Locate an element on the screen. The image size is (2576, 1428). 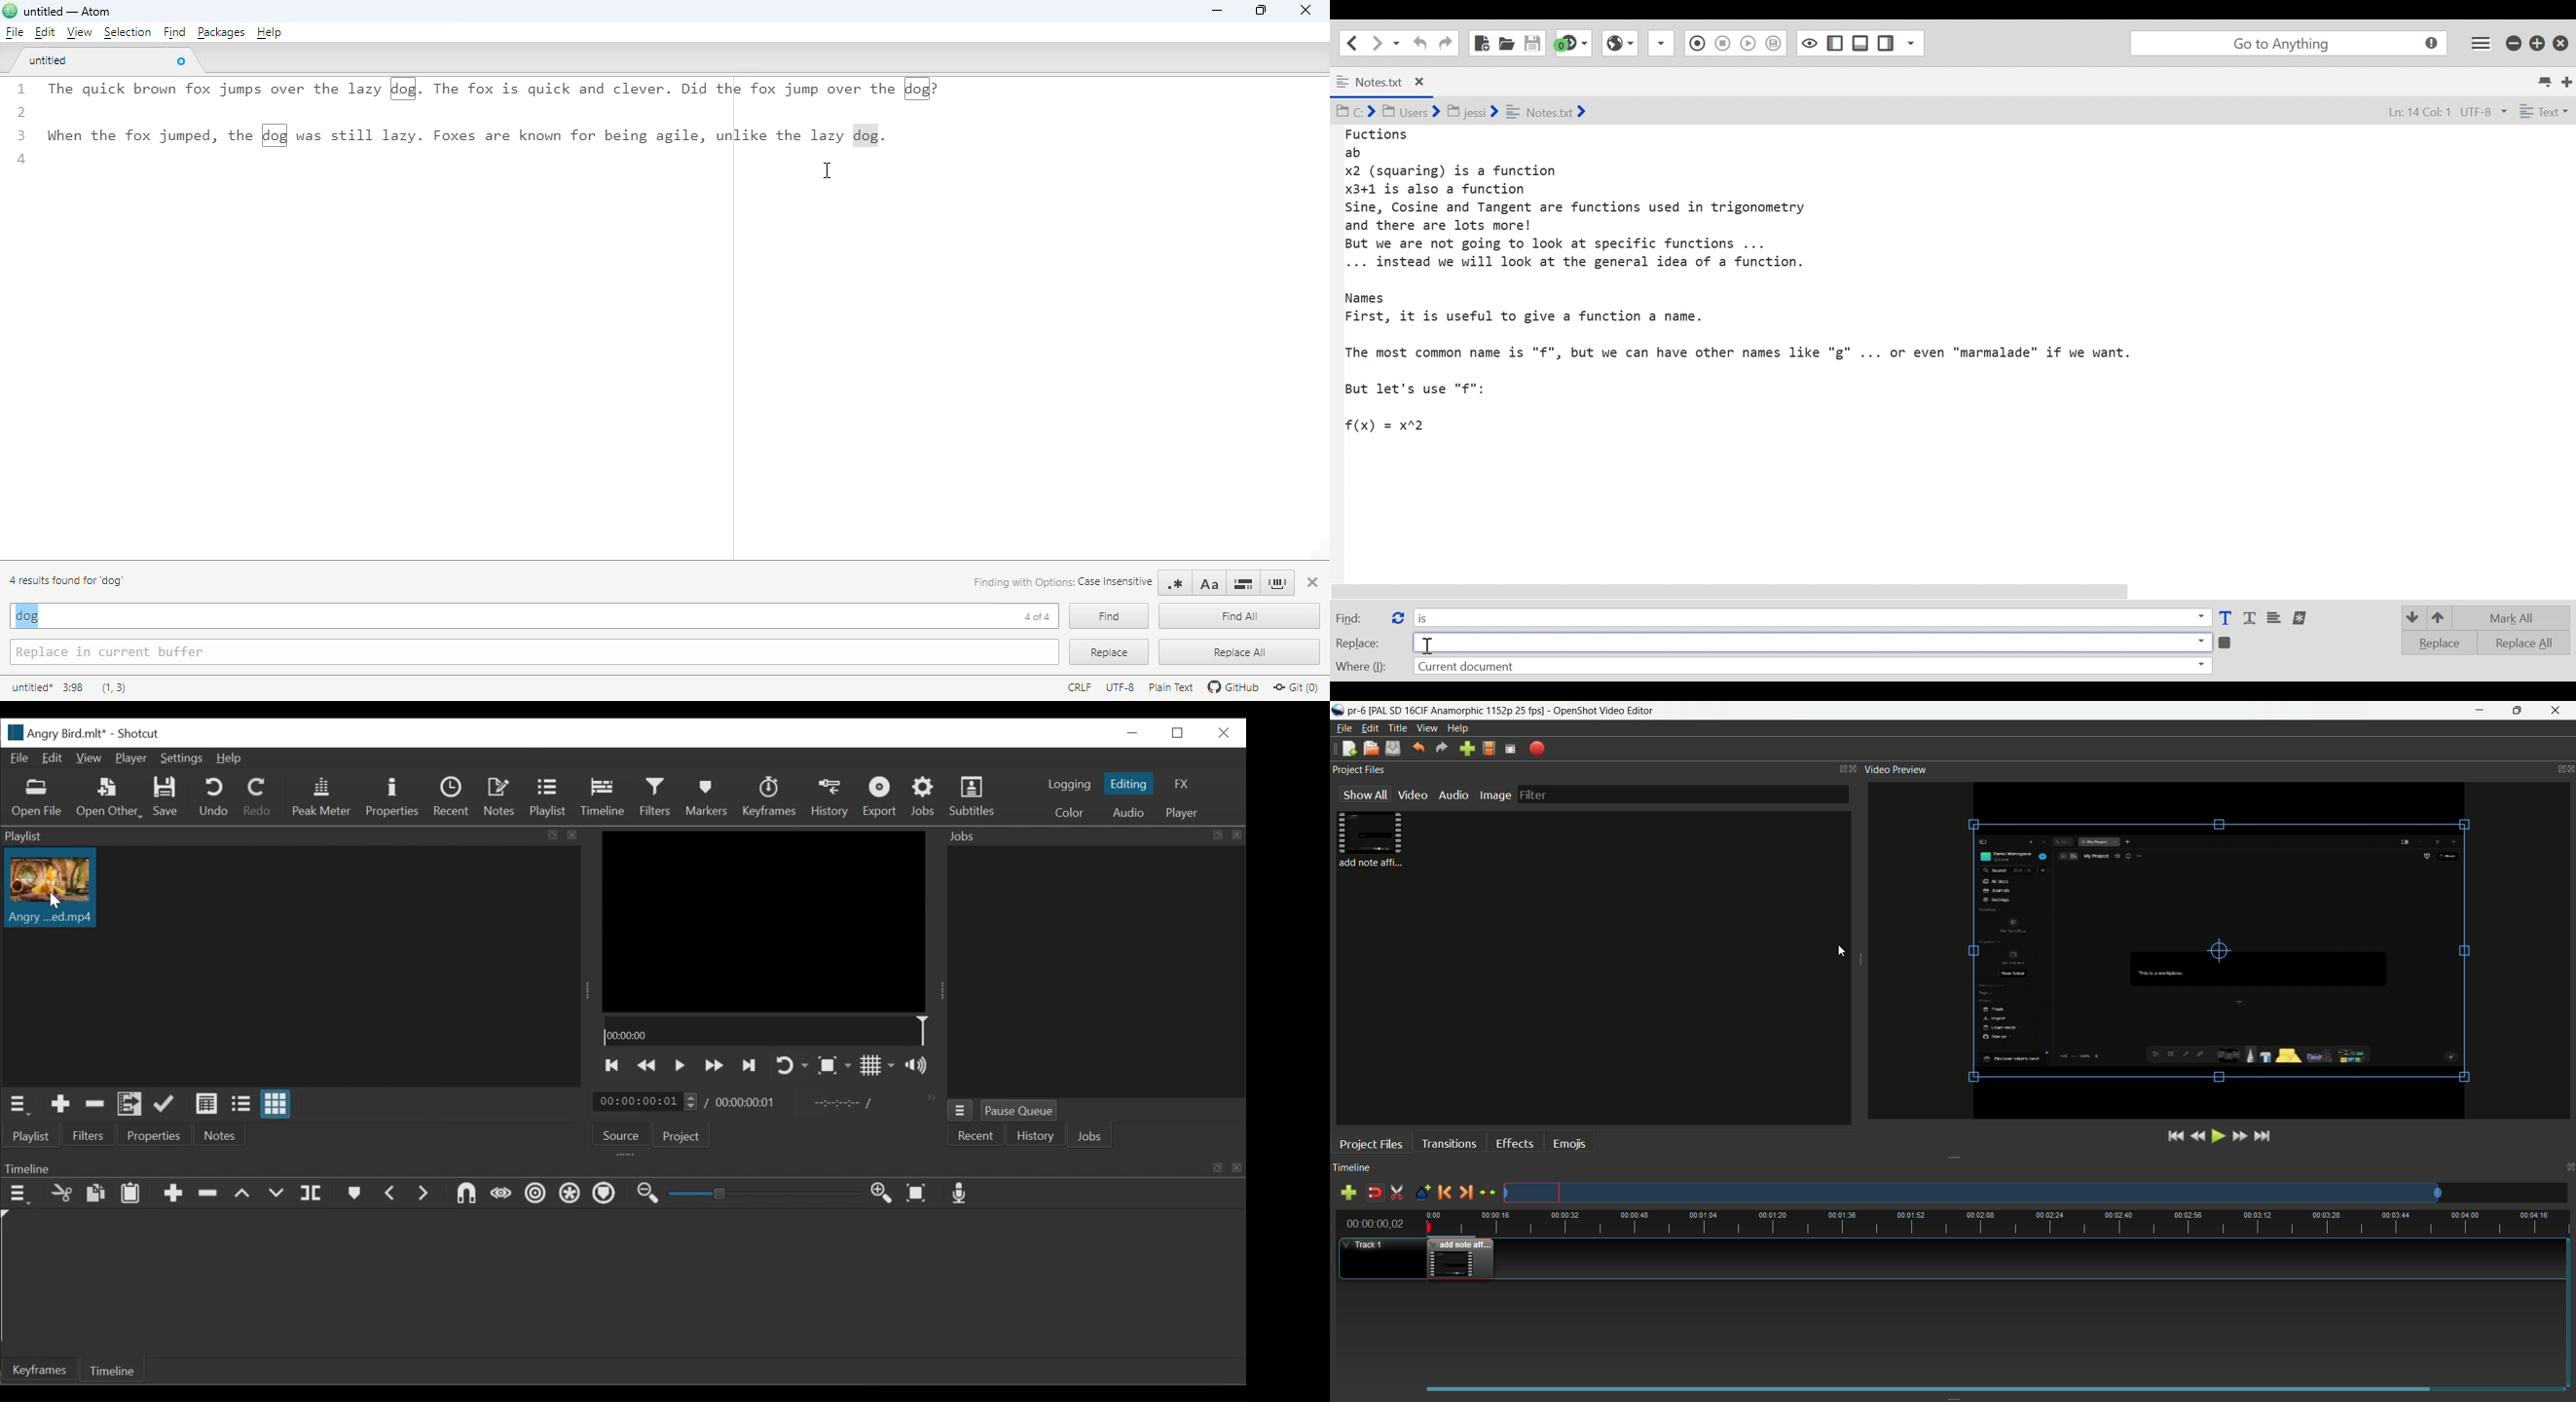
Replace Field is located at coordinates (1812, 641).